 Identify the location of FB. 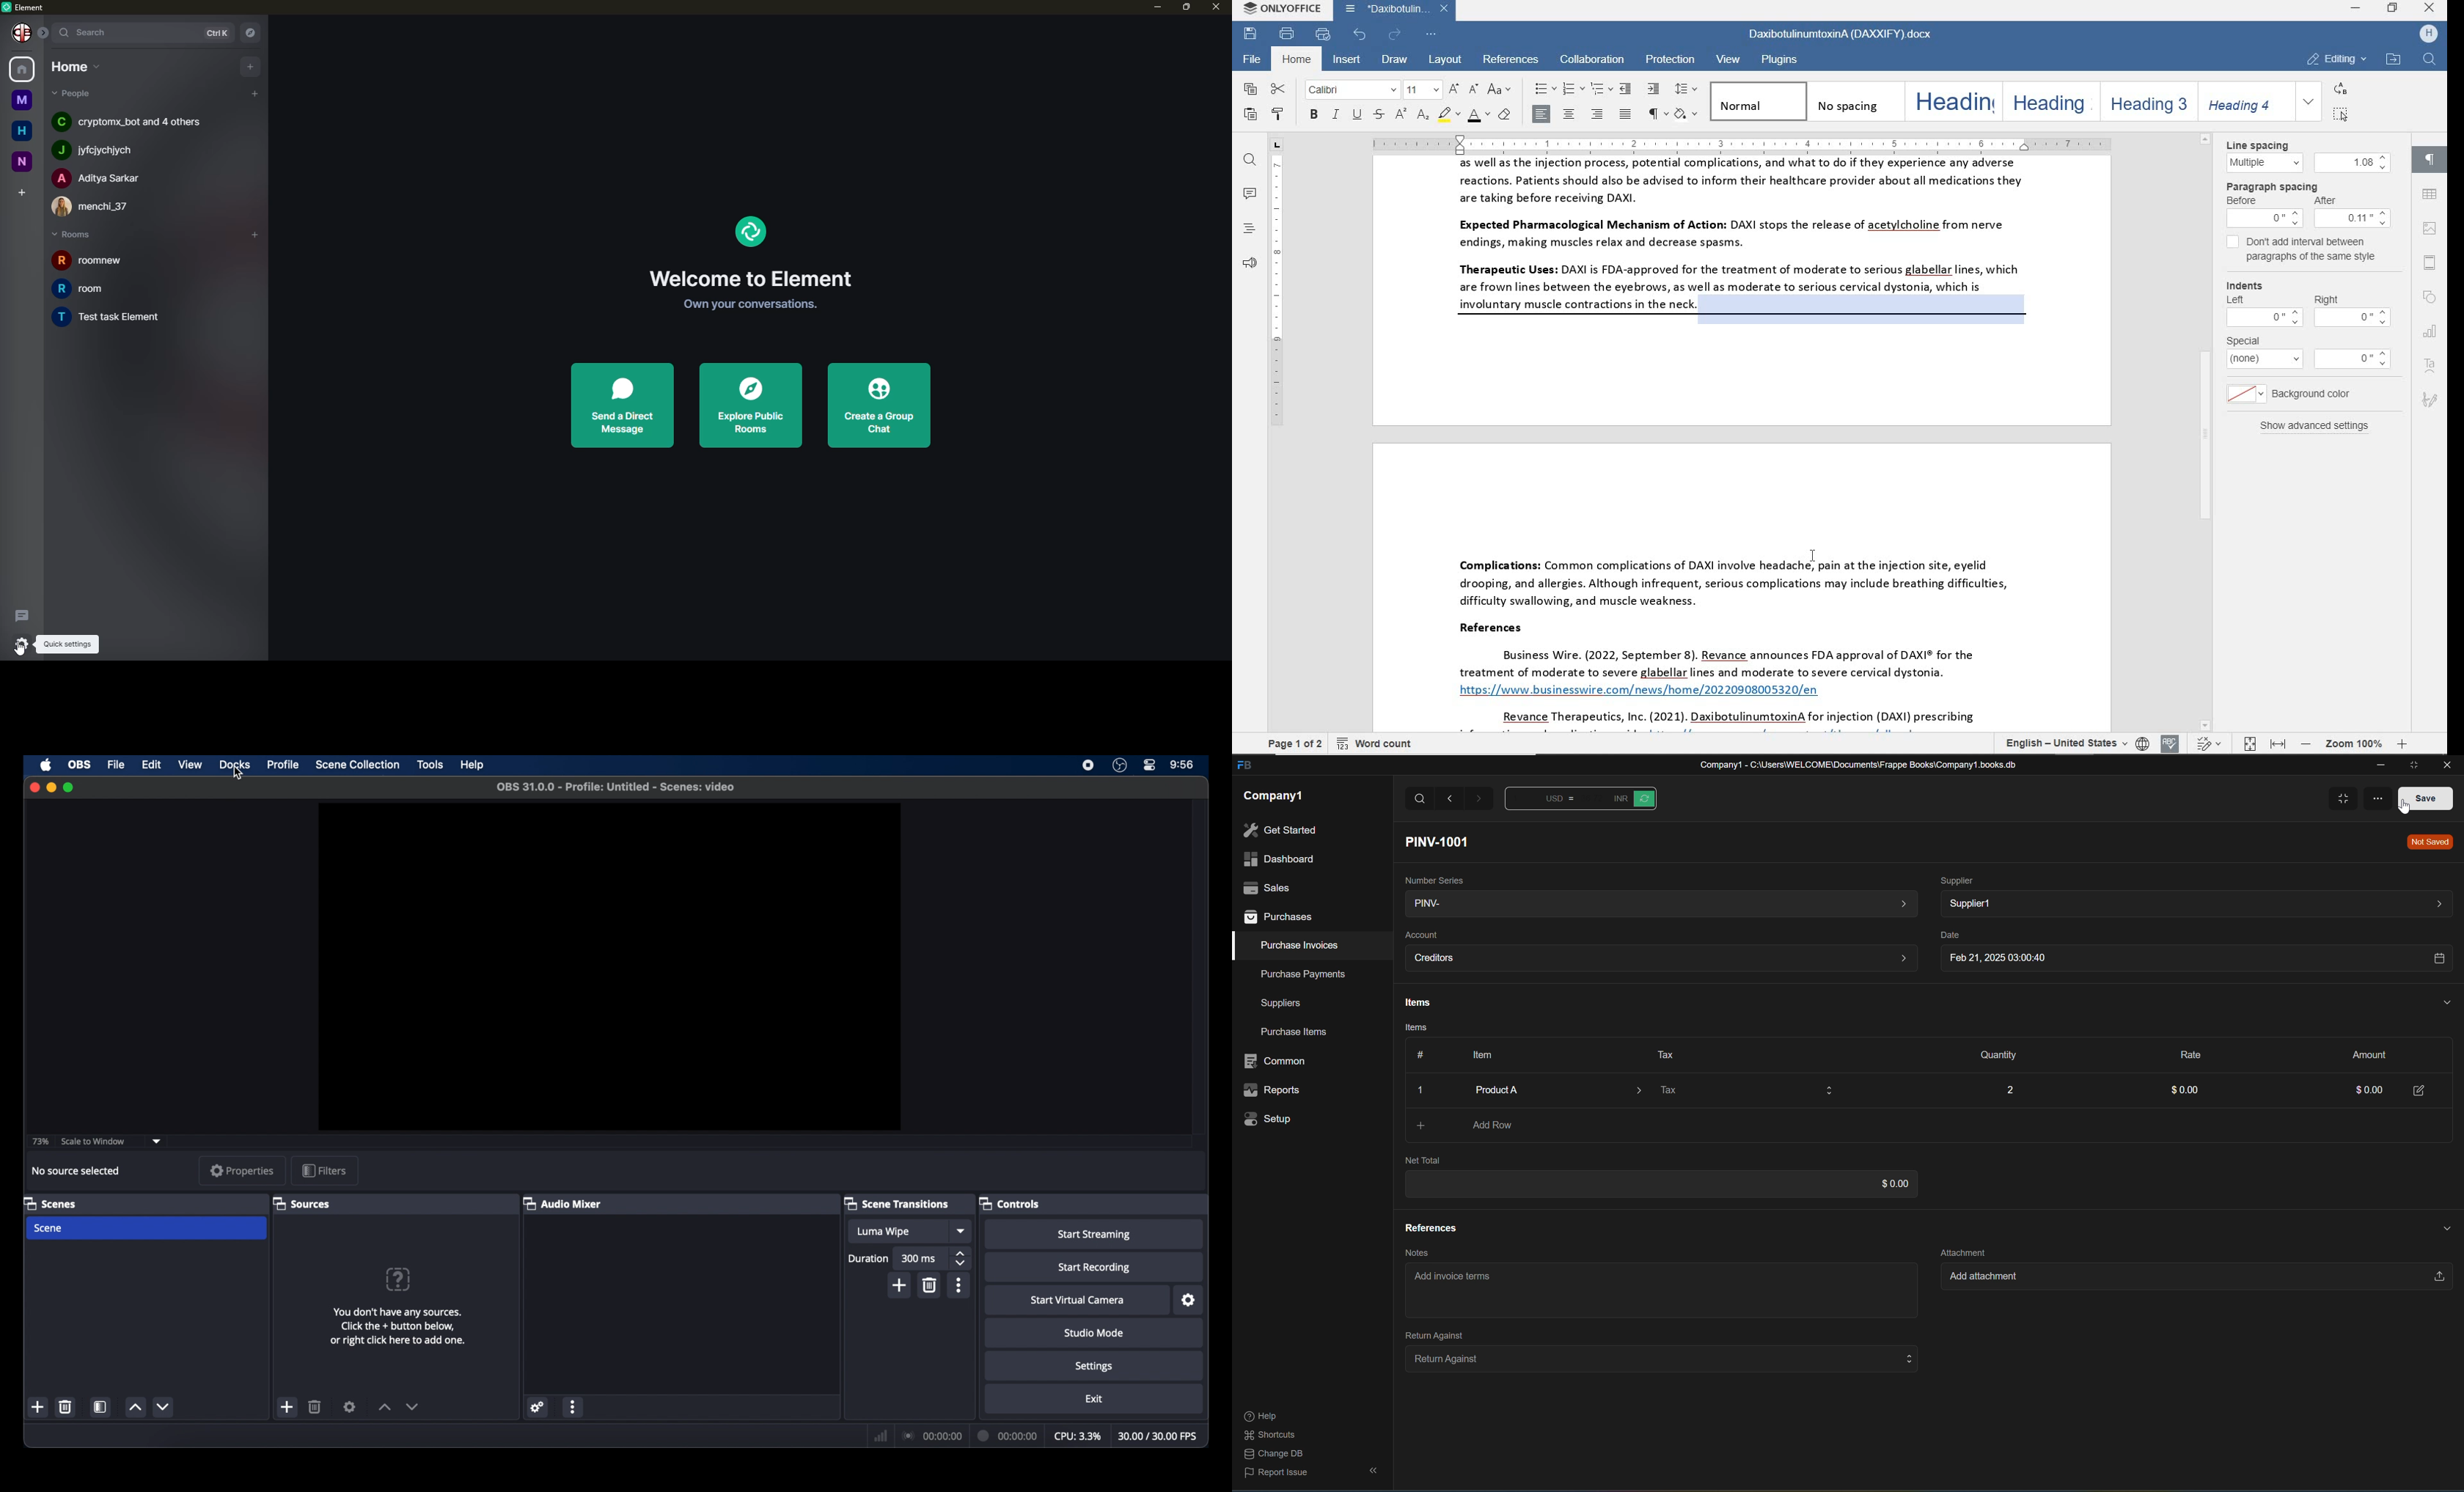
(1244, 766).